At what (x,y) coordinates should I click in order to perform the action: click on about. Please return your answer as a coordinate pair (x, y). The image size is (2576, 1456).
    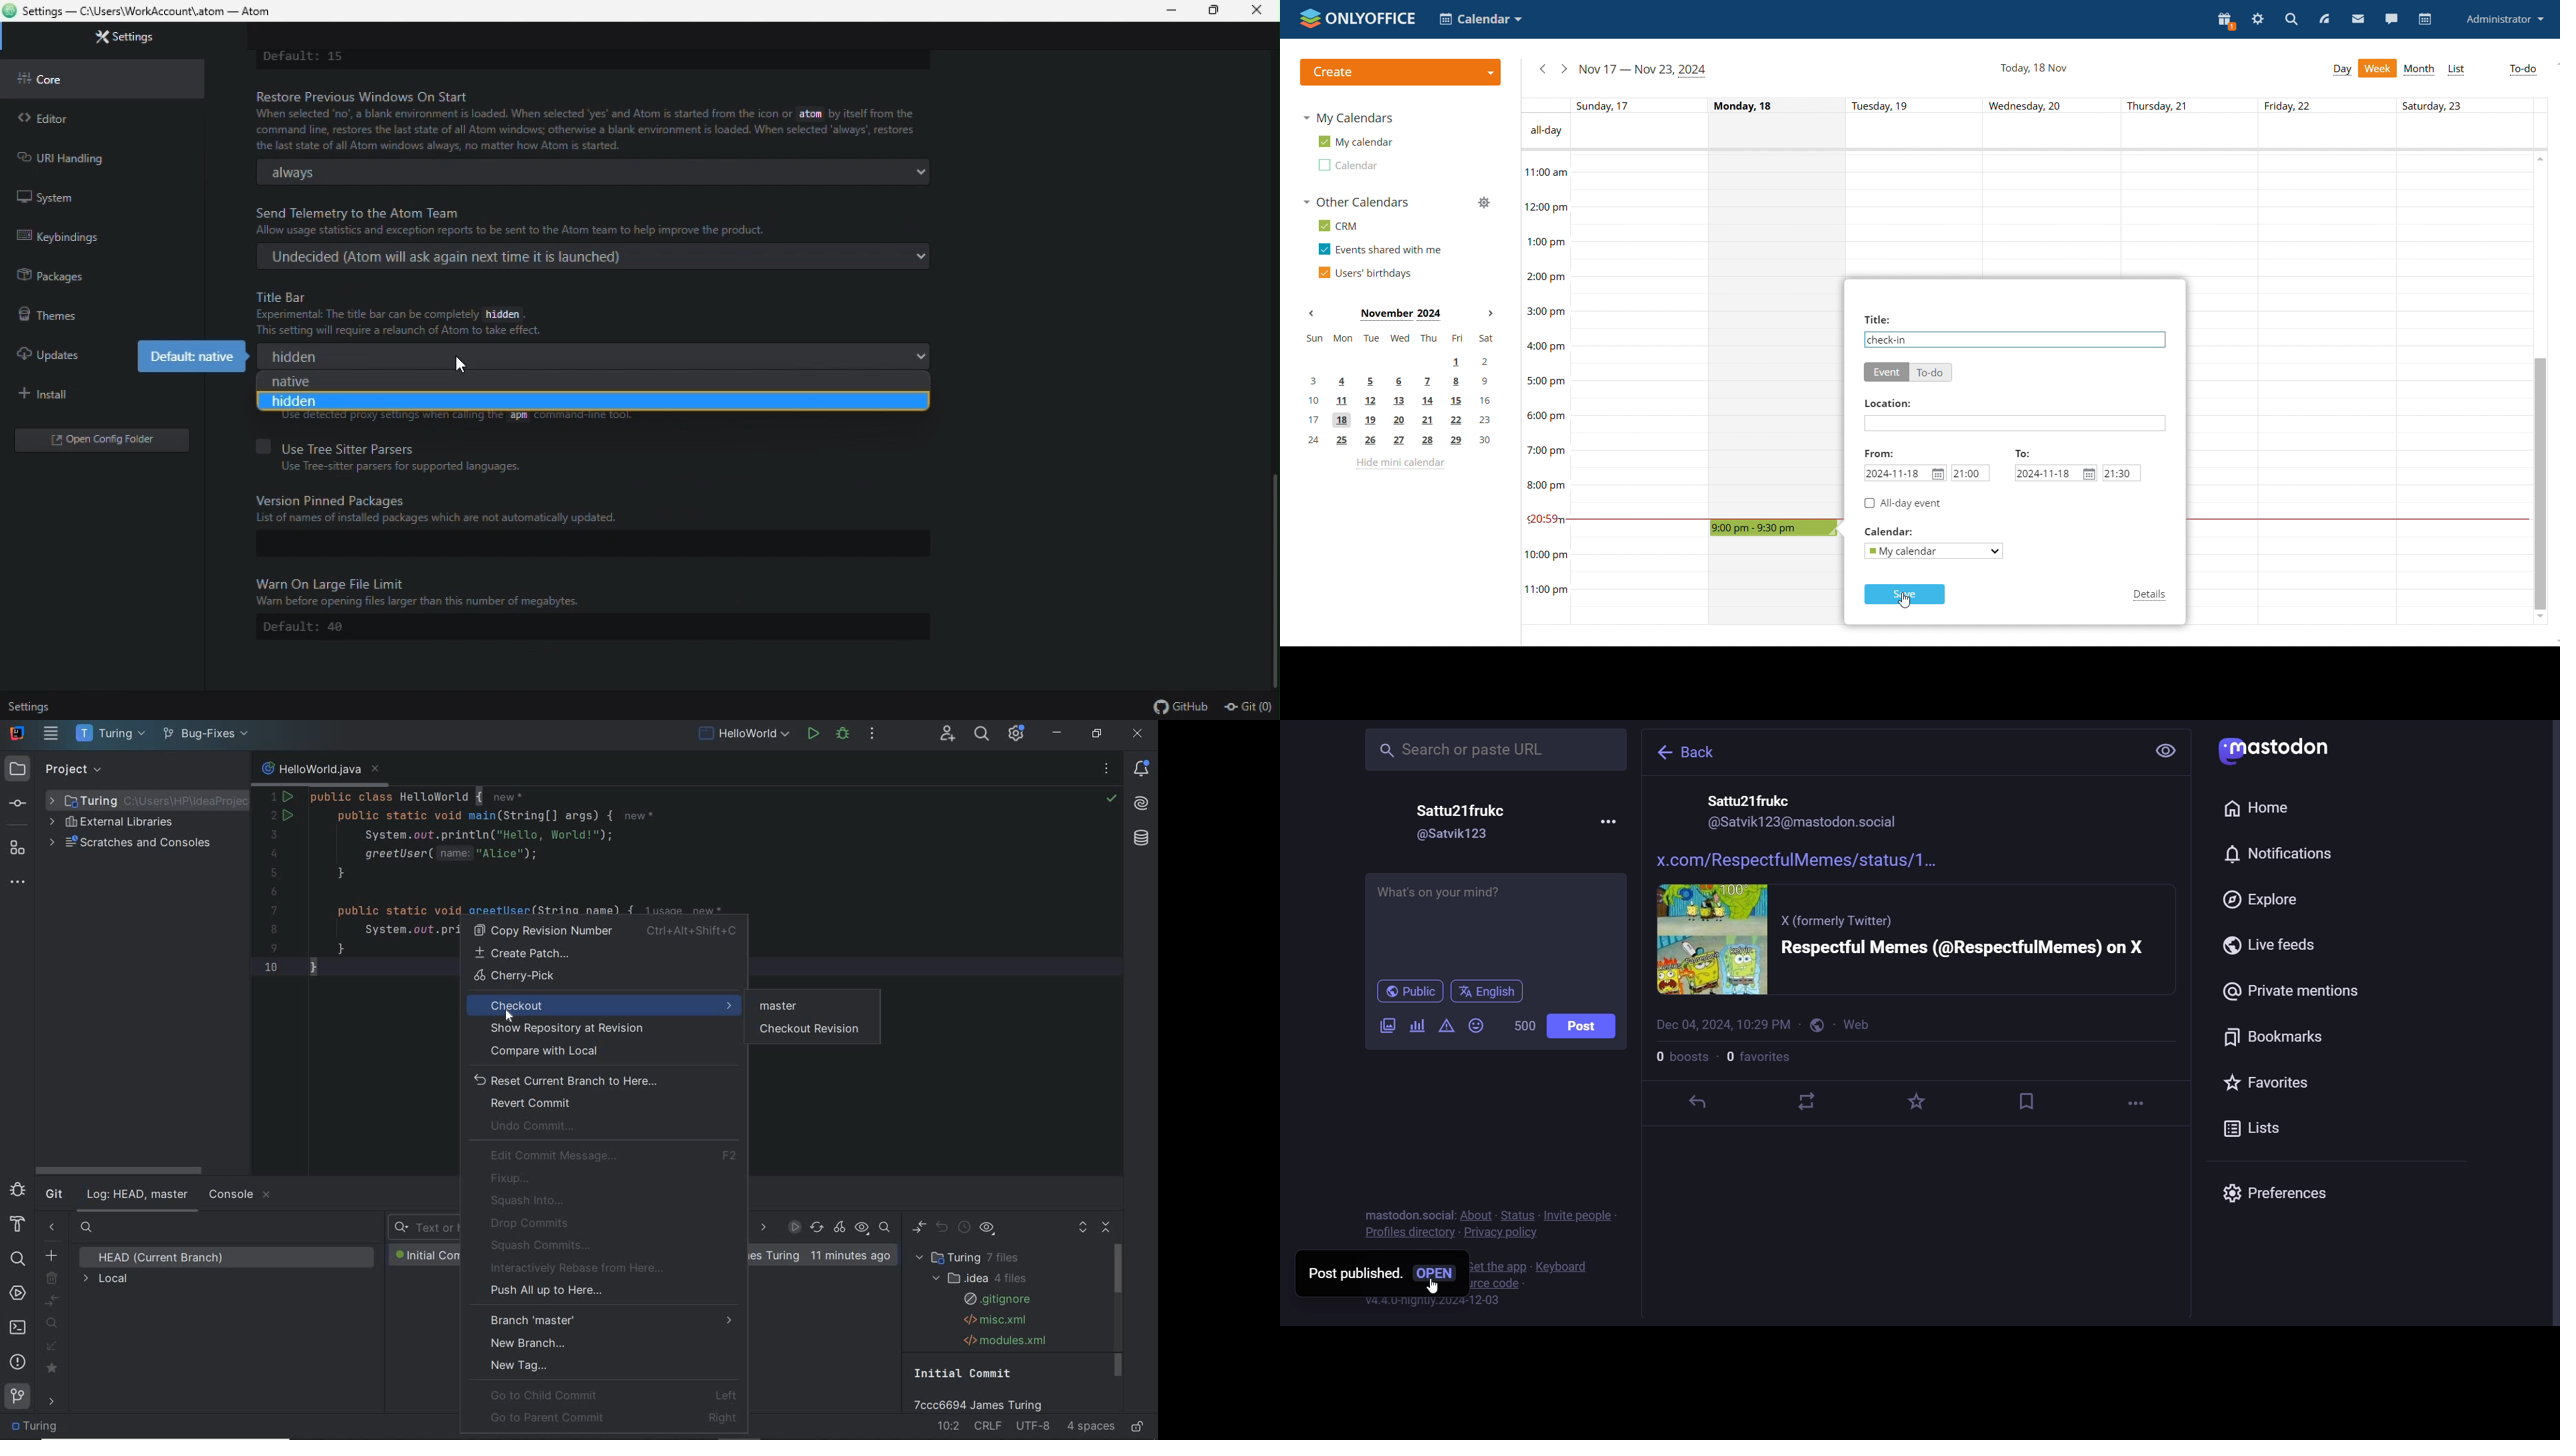
    Looking at the image, I should click on (1477, 1217).